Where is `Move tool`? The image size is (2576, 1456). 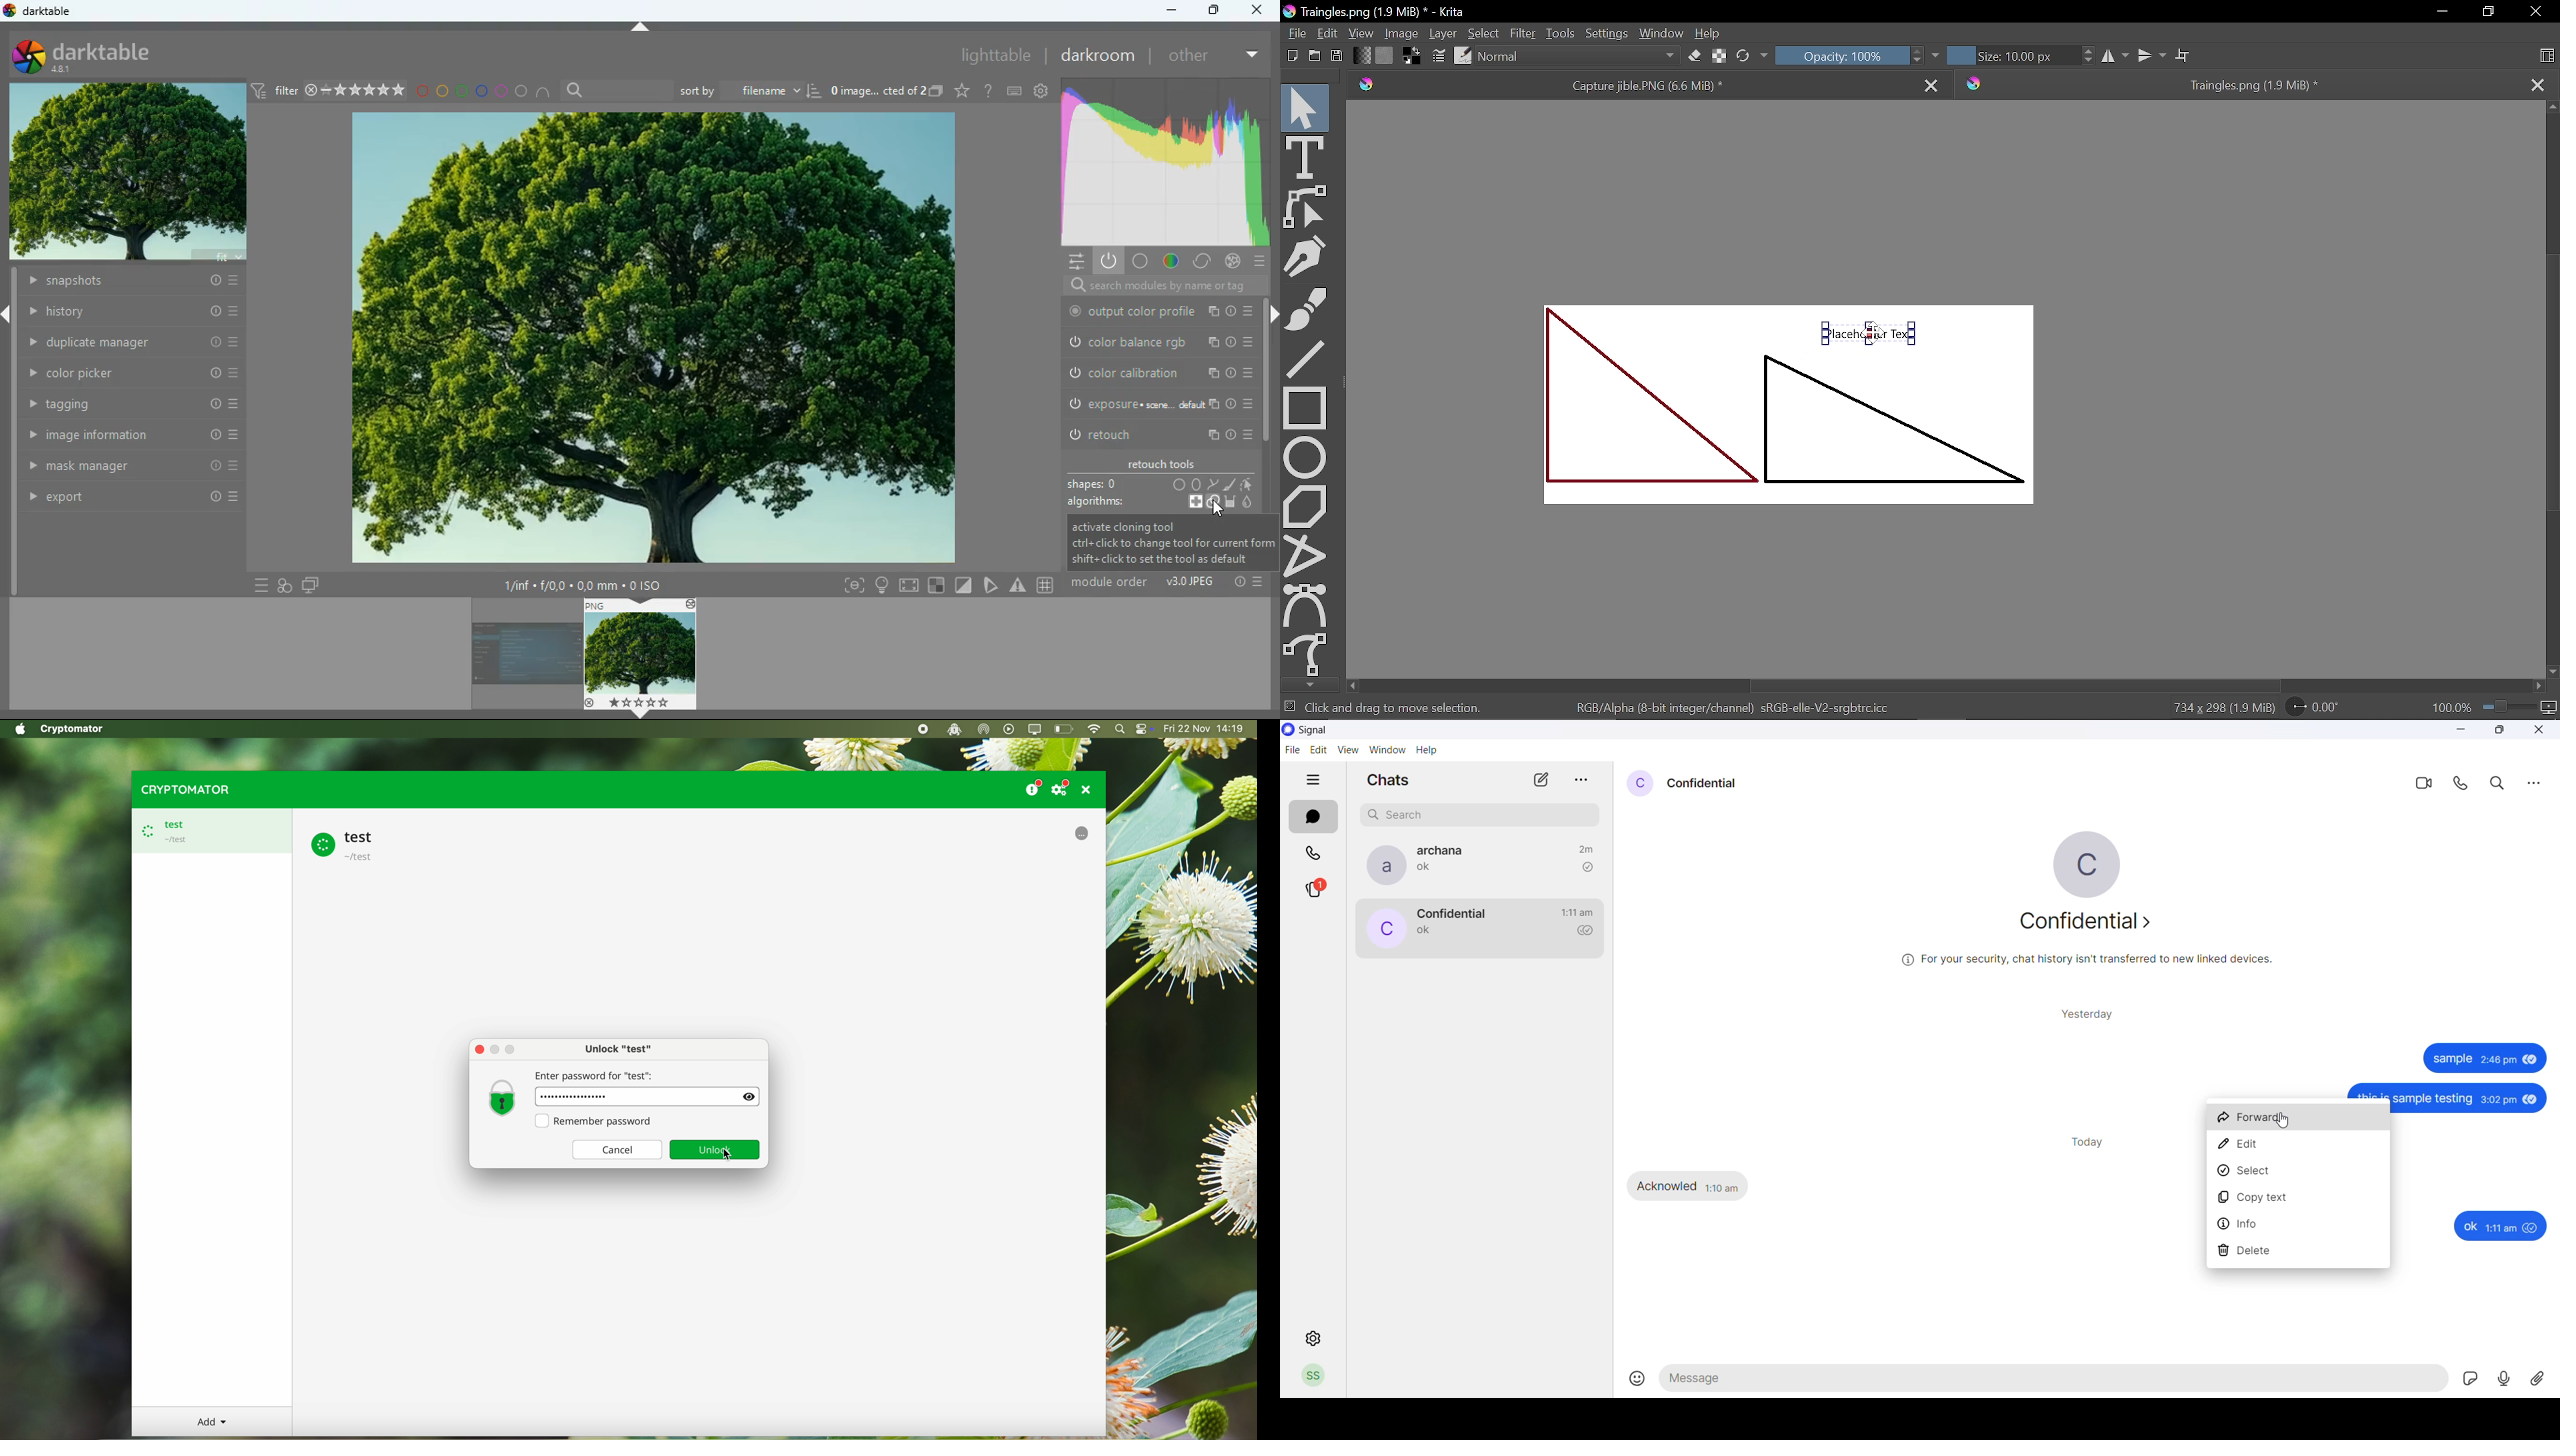 Move tool is located at coordinates (1305, 104).